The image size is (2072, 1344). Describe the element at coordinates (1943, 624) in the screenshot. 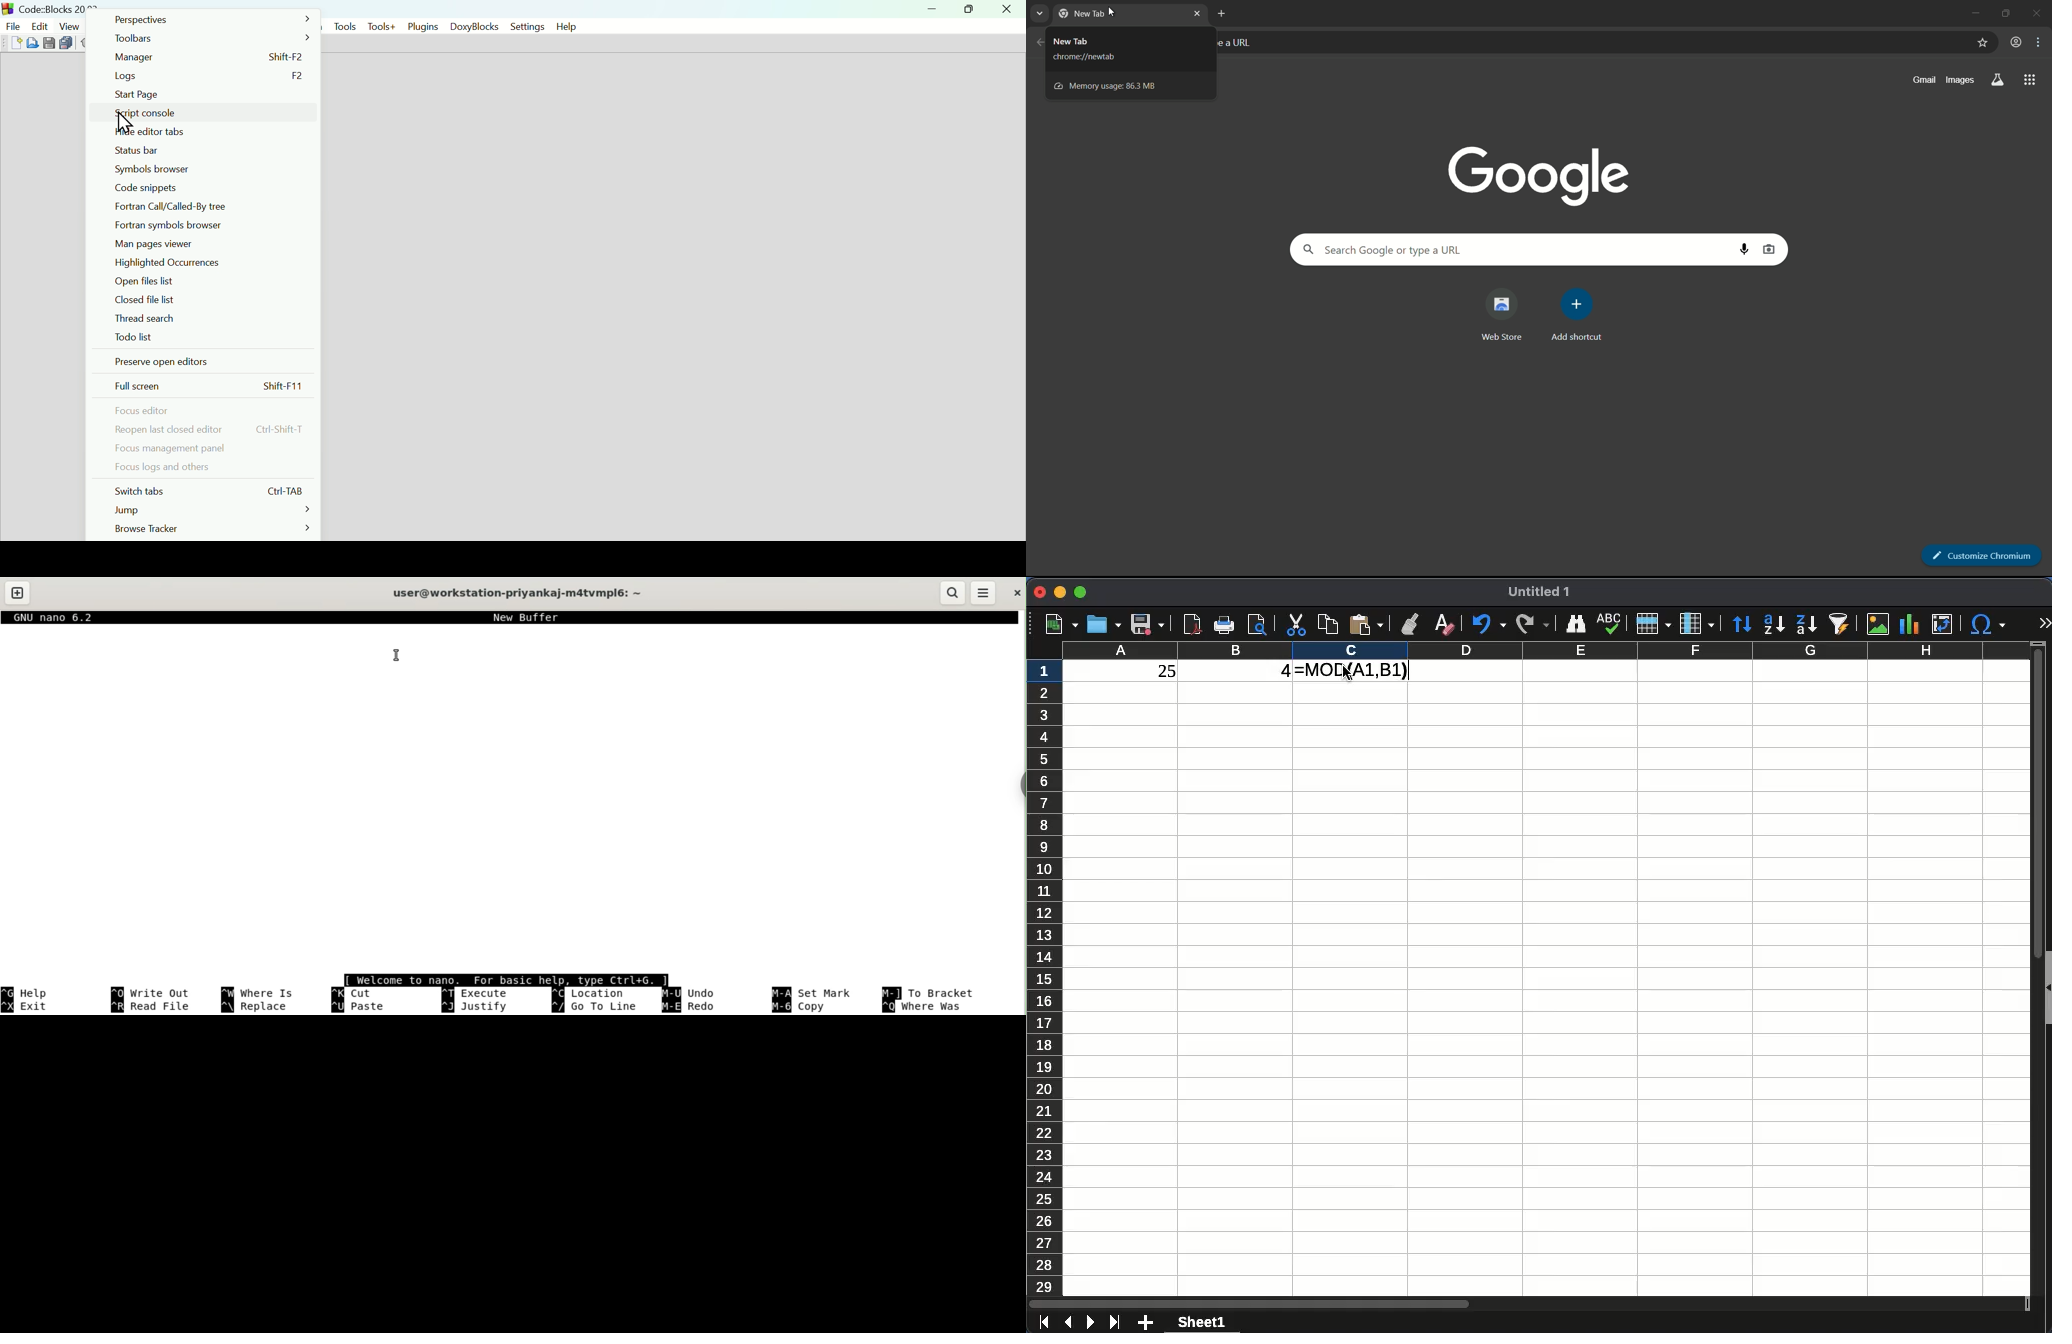

I see `pivot table` at that location.